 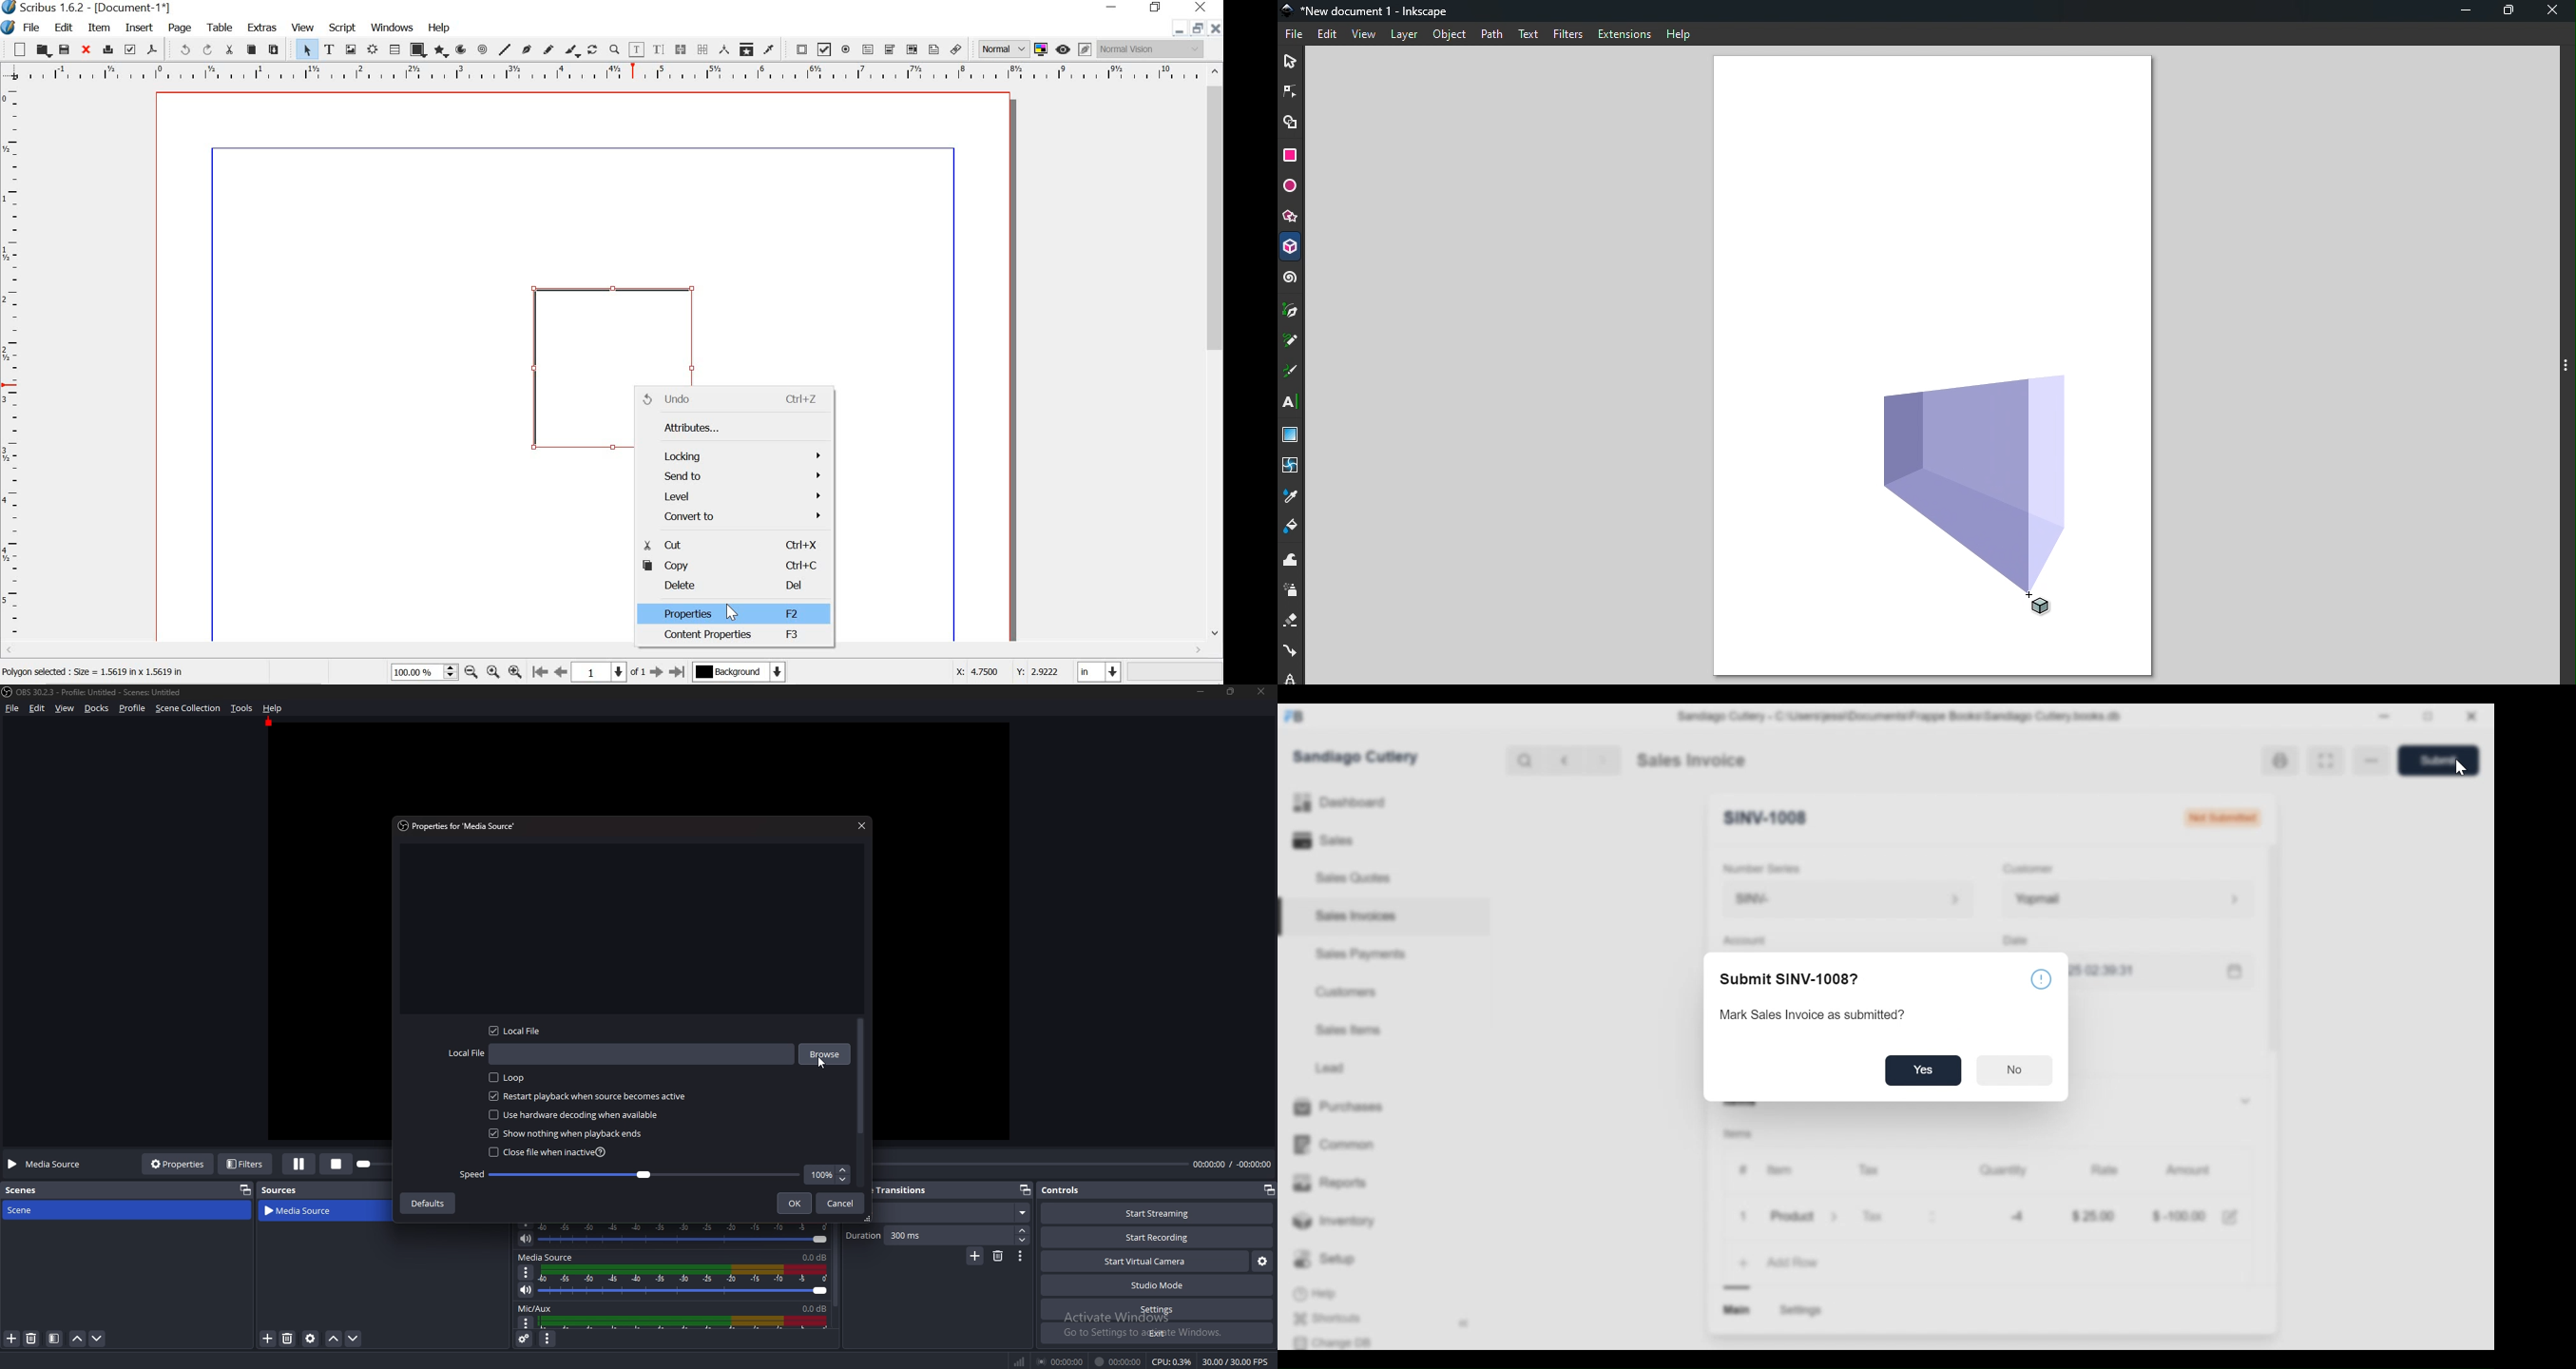 What do you see at coordinates (1178, 31) in the screenshot?
I see `minimize` at bounding box center [1178, 31].